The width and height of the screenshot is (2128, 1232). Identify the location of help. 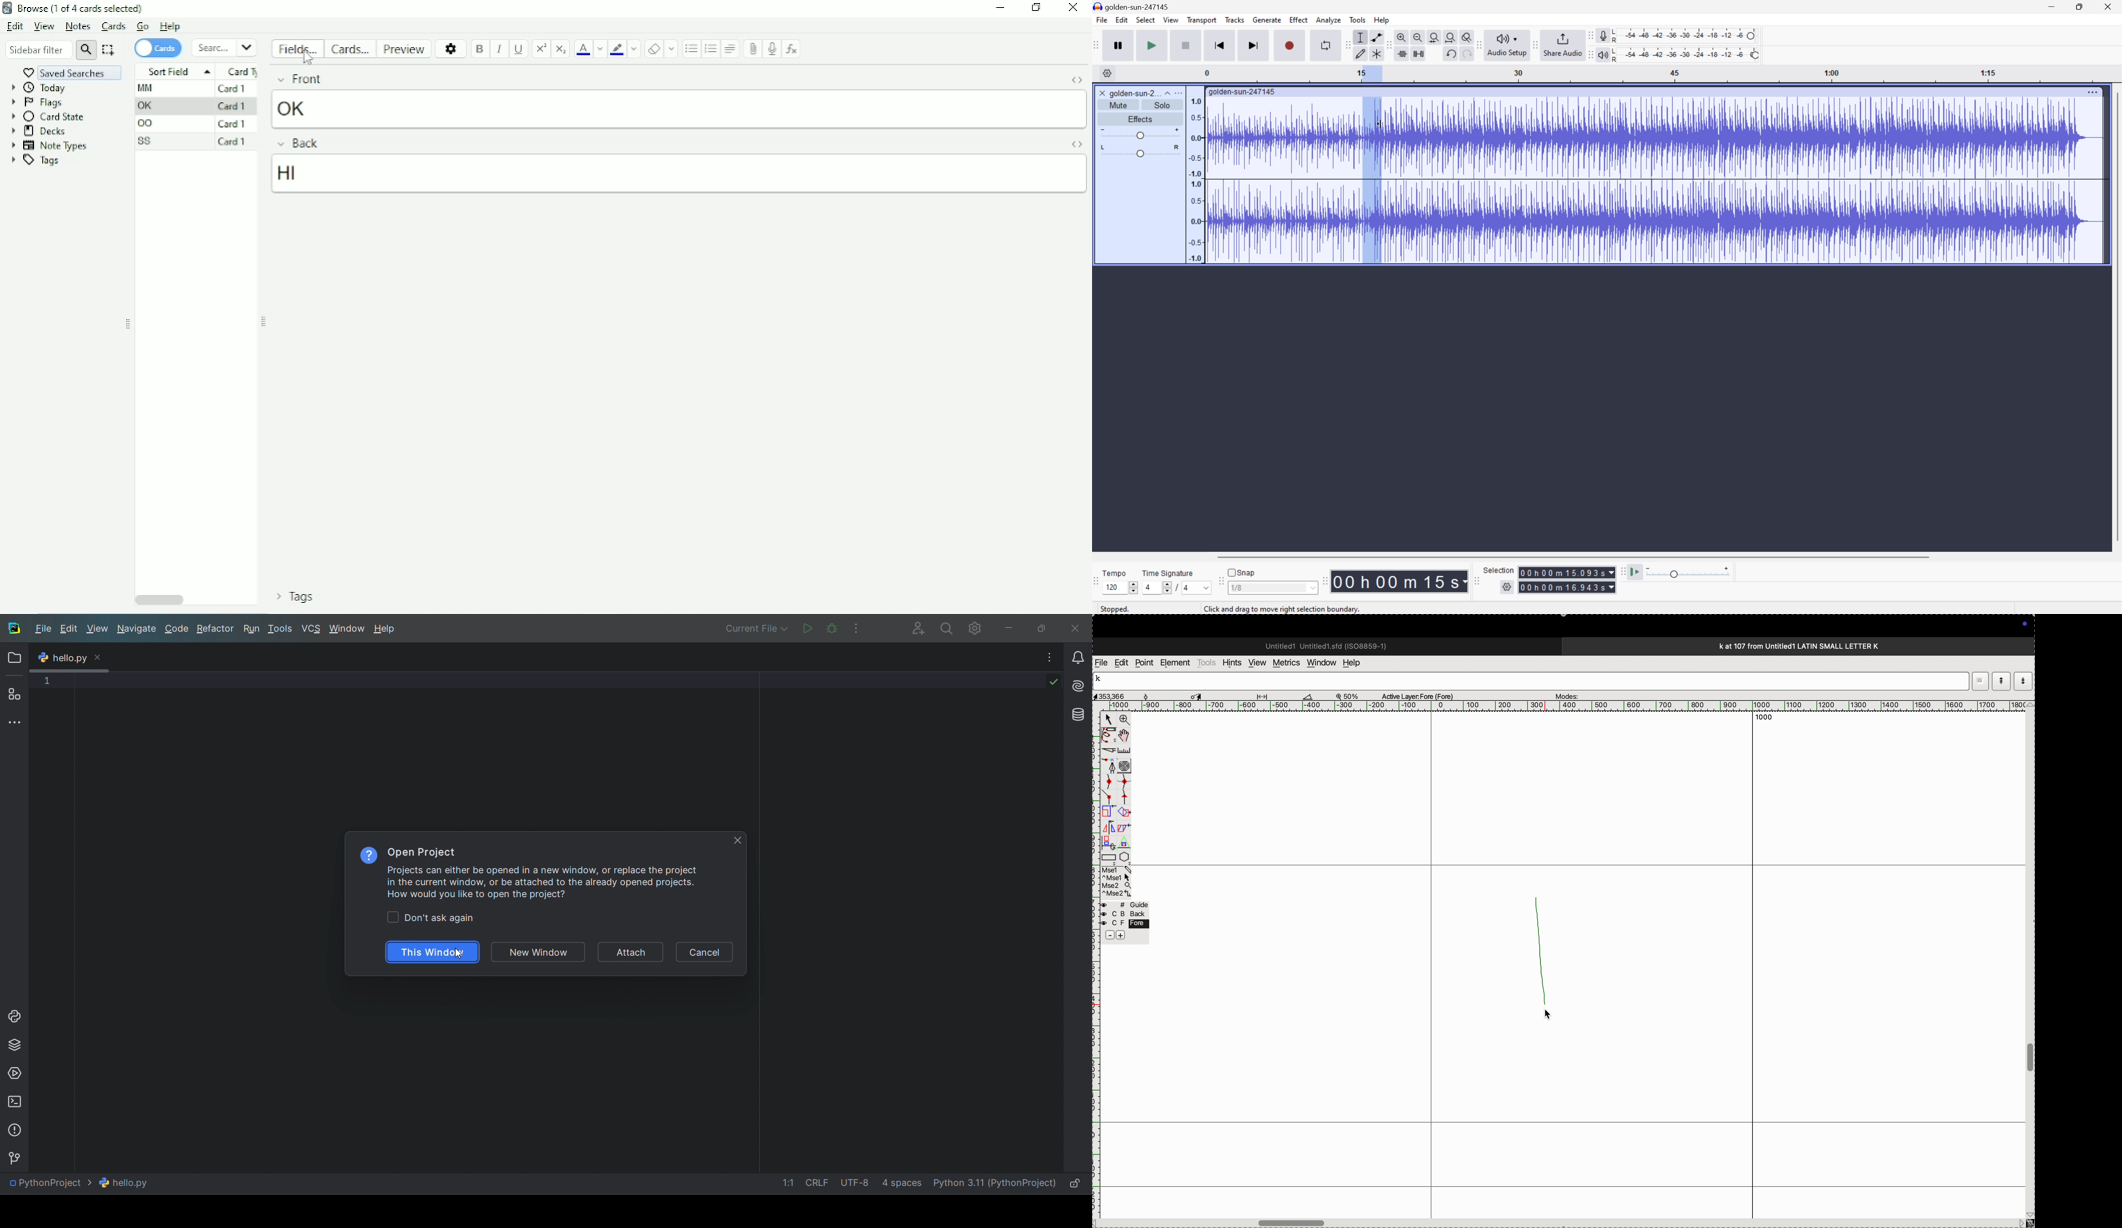
(1357, 663).